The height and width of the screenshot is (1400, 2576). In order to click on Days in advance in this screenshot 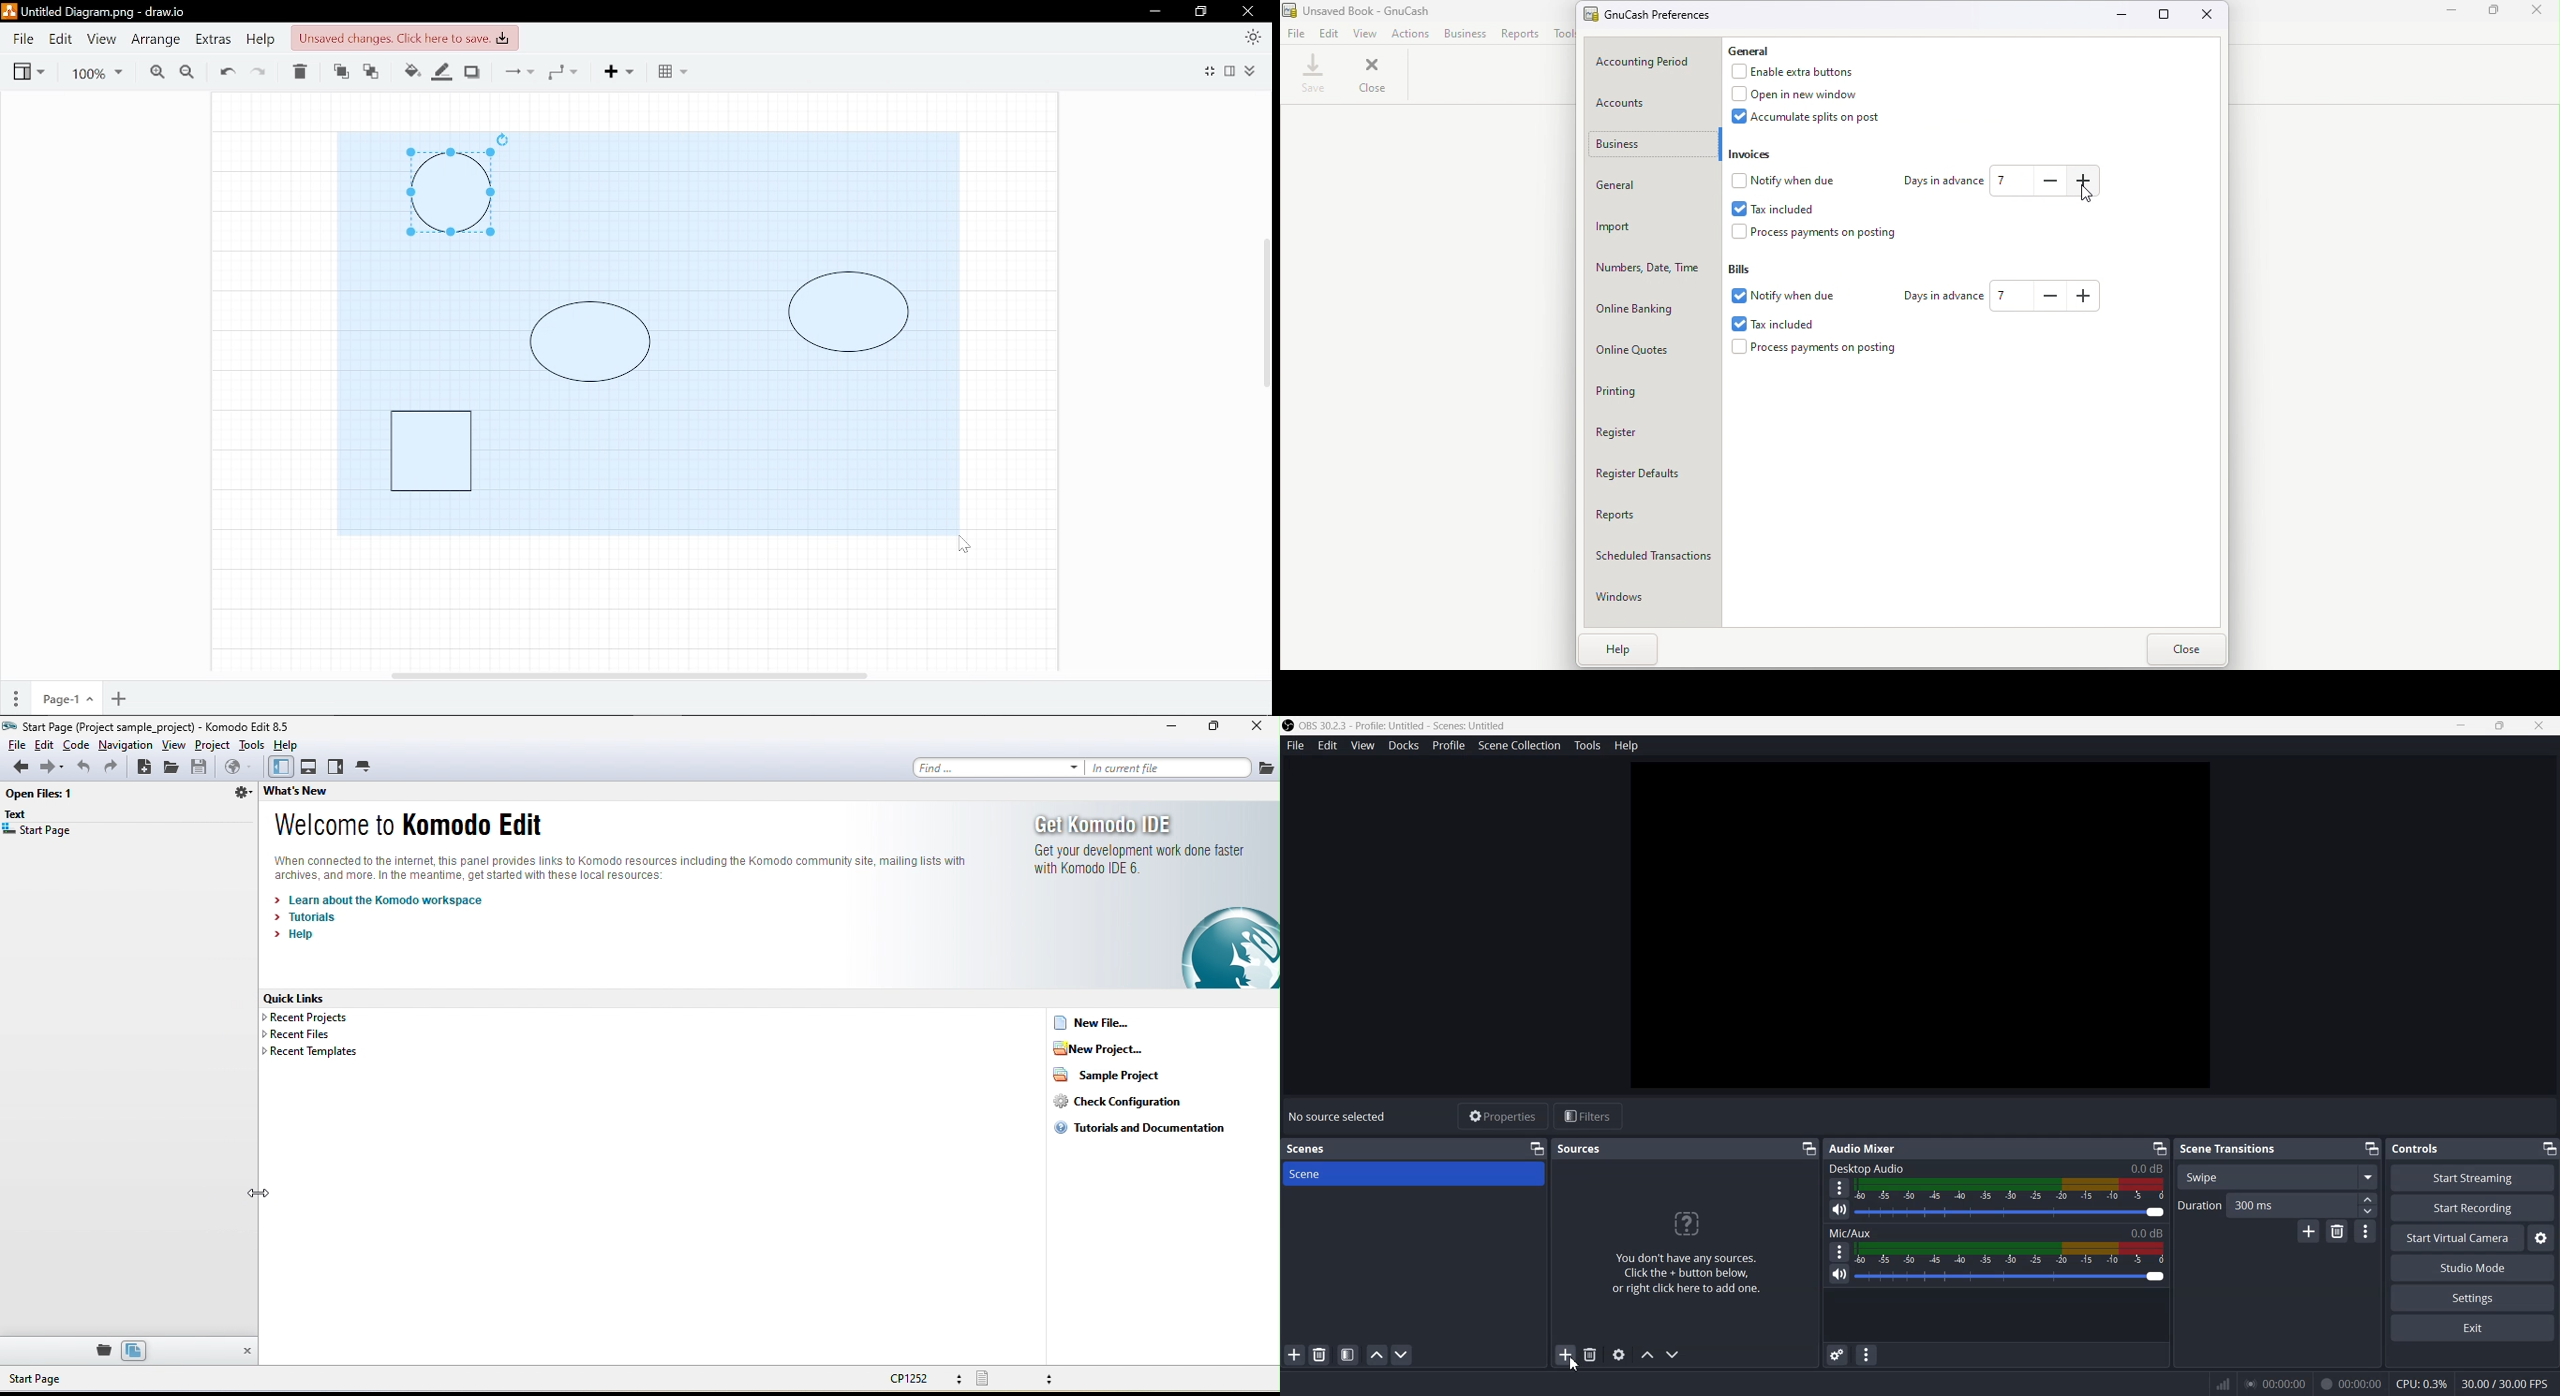, I will do `click(1941, 295)`.